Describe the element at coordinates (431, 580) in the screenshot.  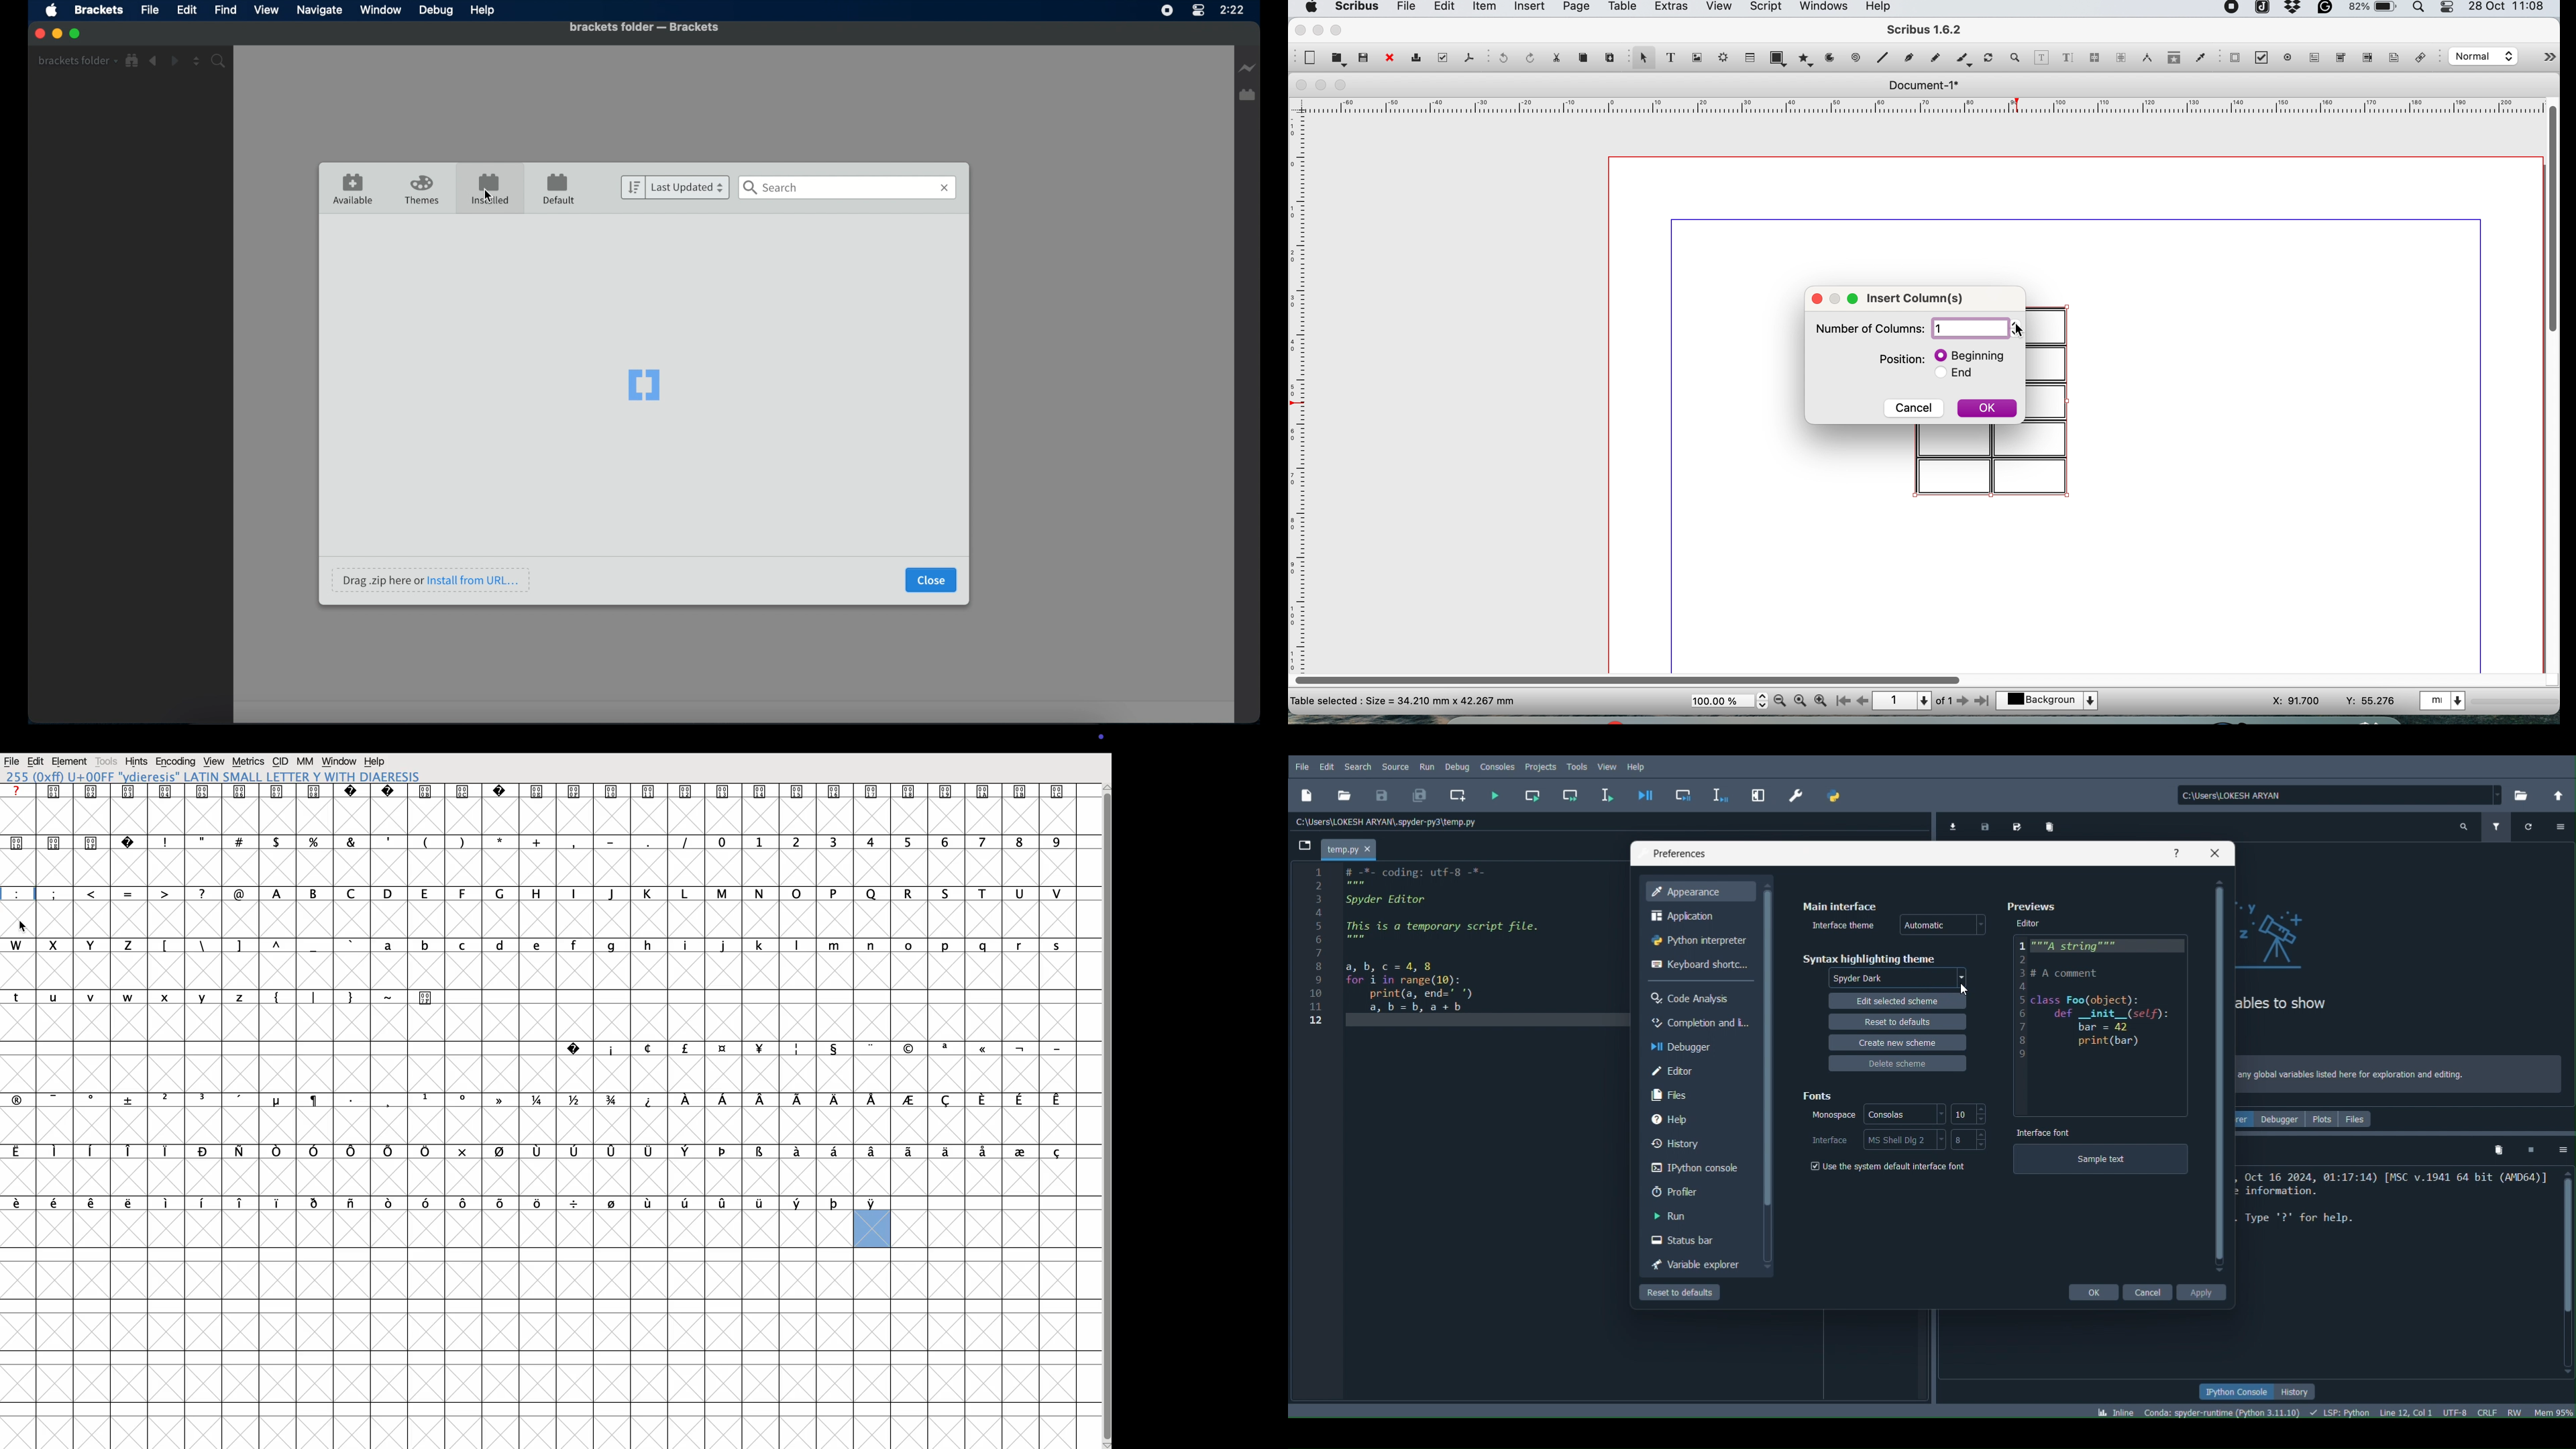
I see `drag .zip  here or install from url` at that location.